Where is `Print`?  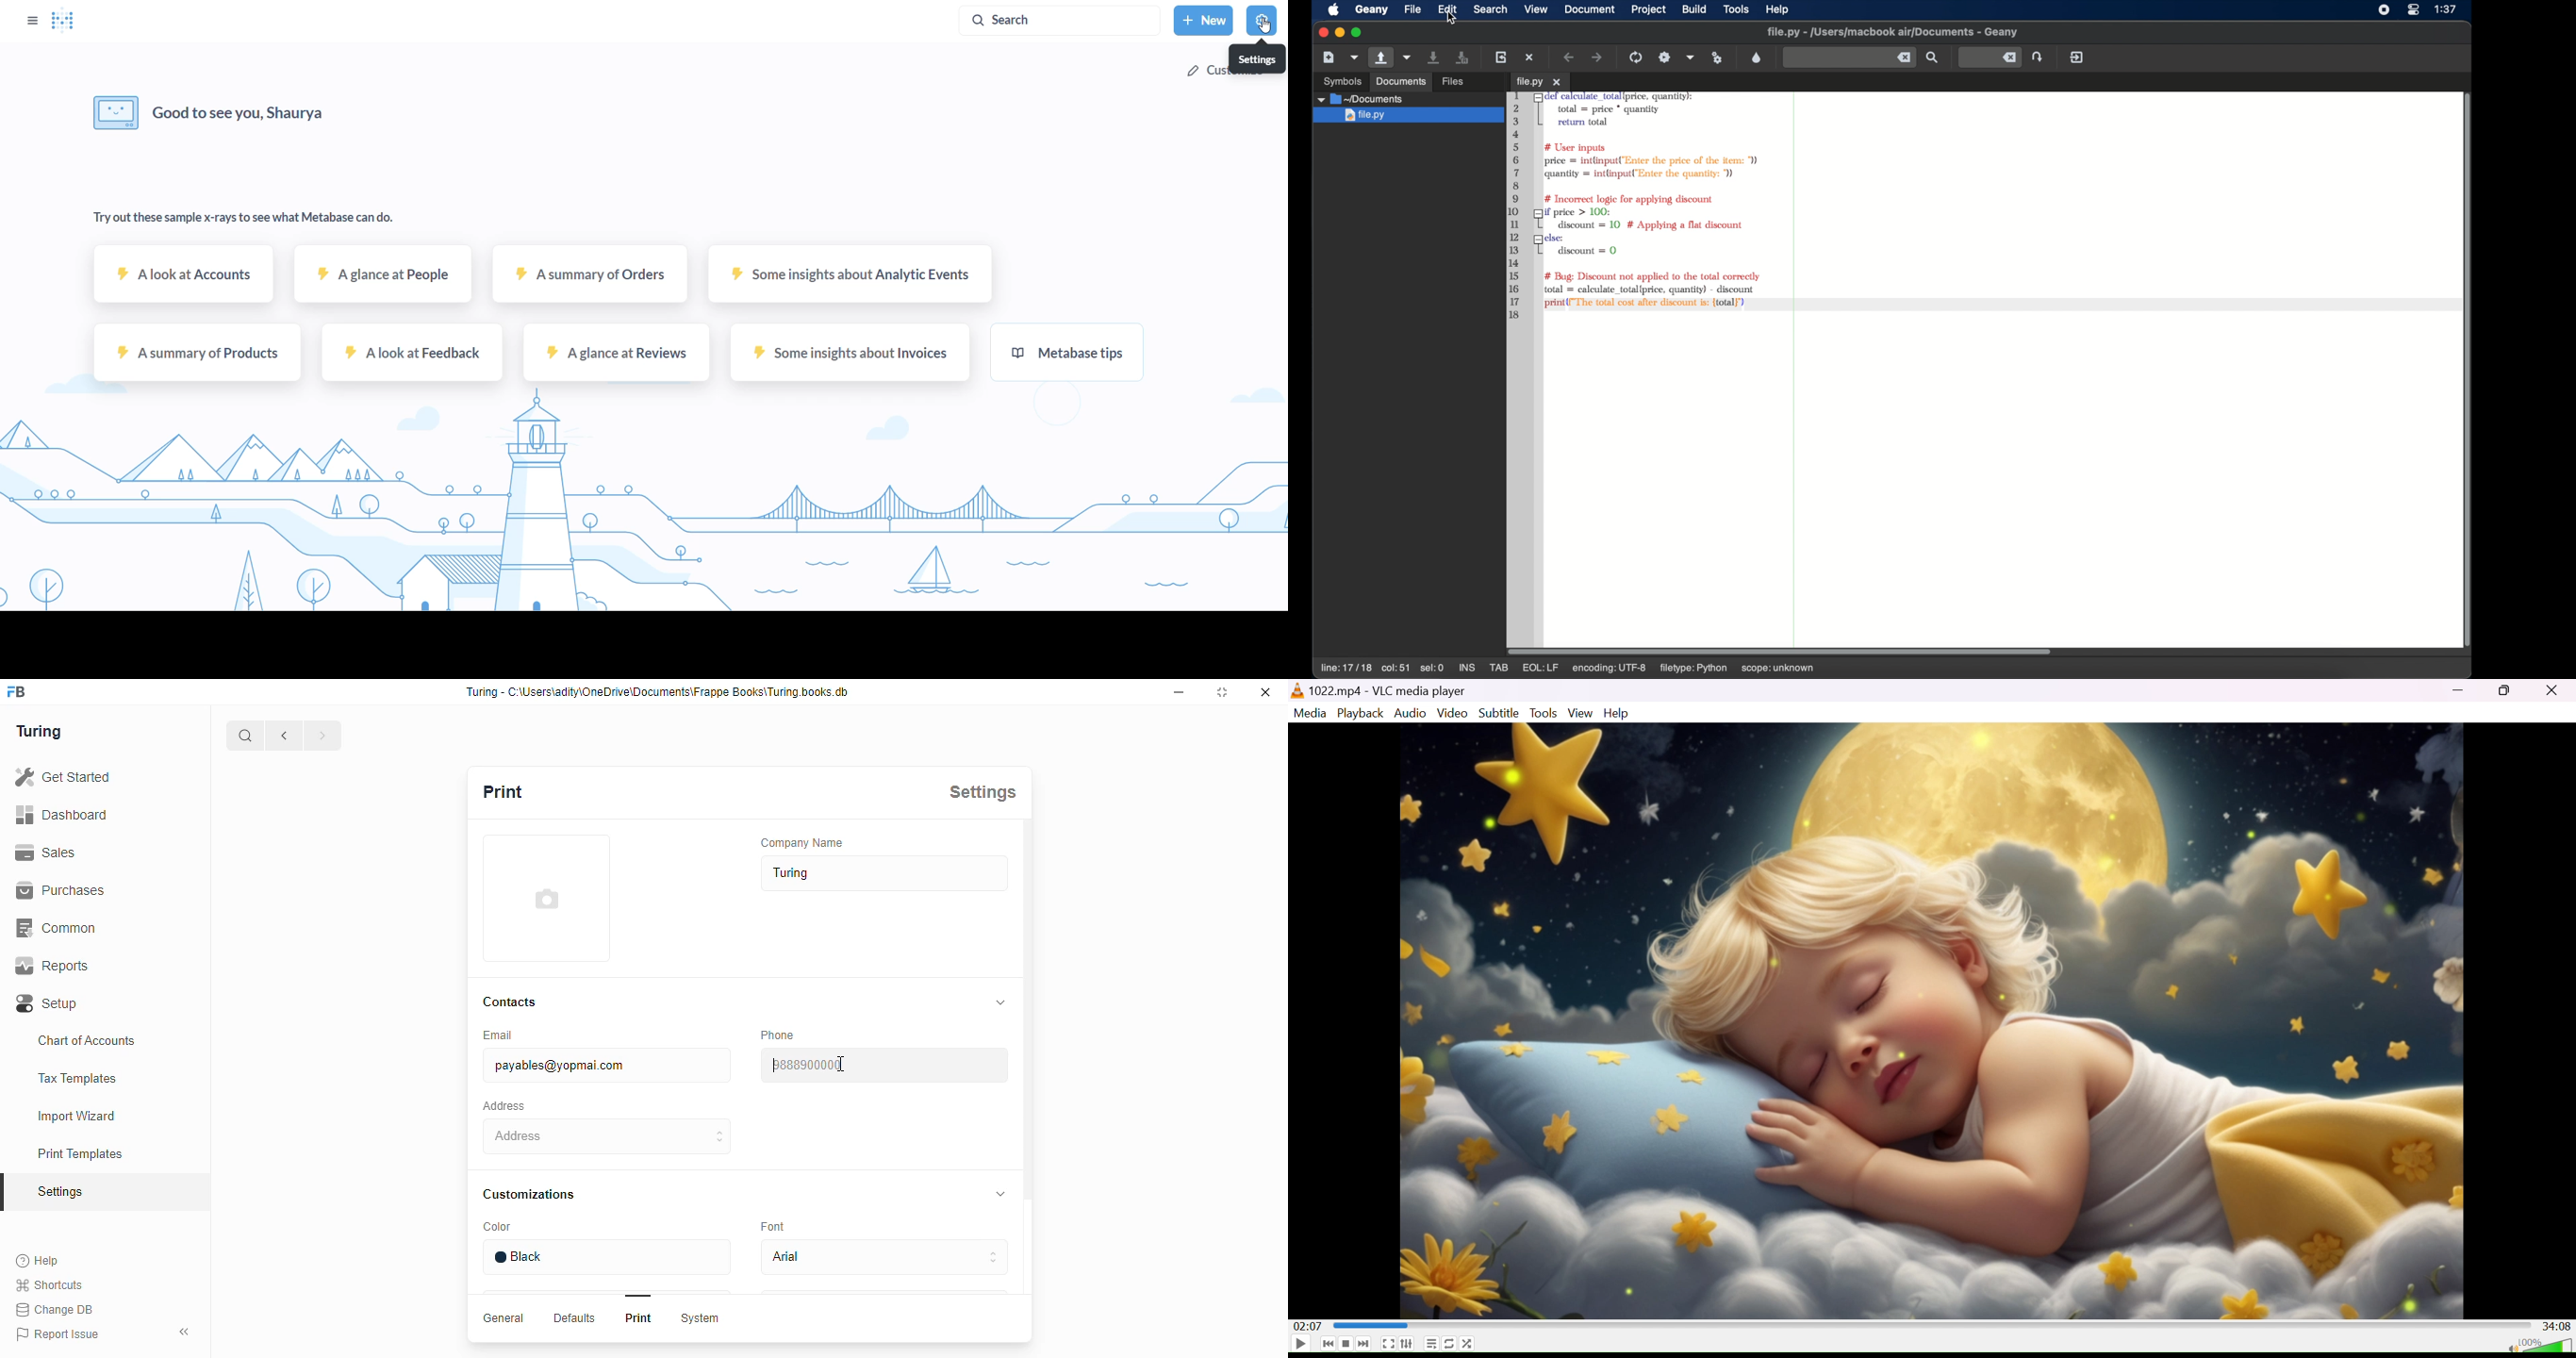
Print is located at coordinates (520, 794).